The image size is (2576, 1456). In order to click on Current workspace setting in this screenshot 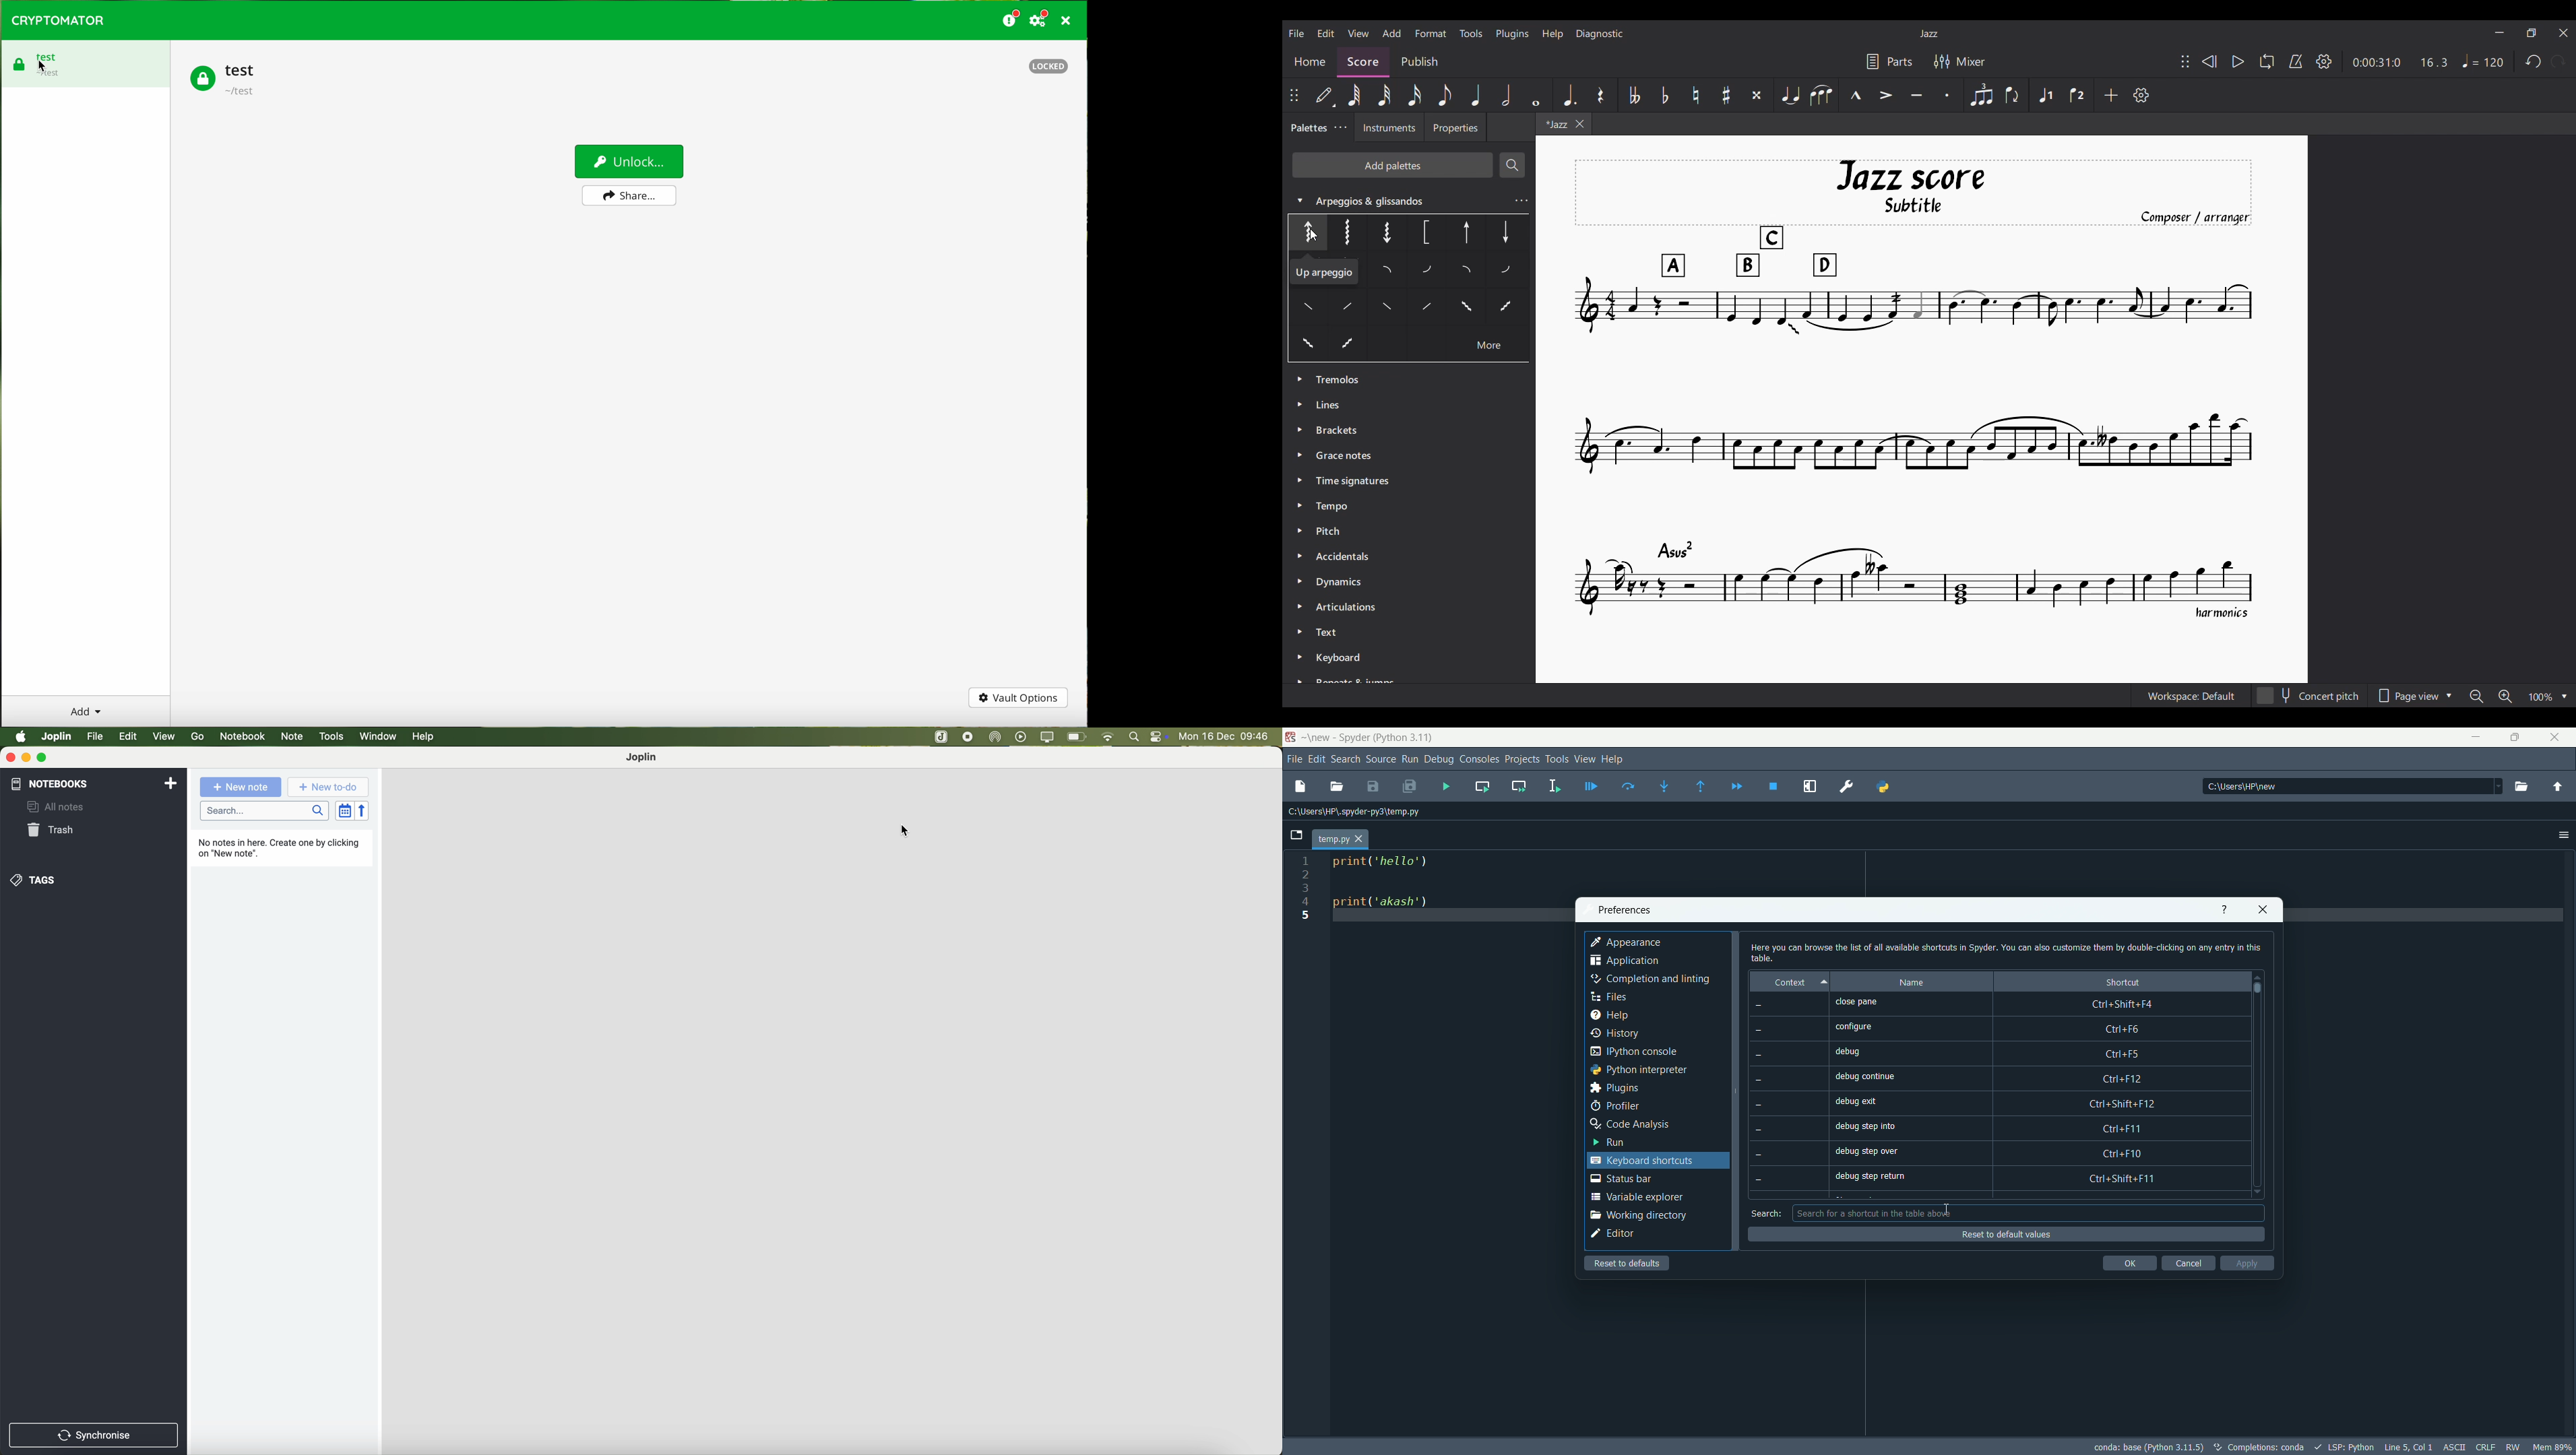, I will do `click(2191, 696)`.